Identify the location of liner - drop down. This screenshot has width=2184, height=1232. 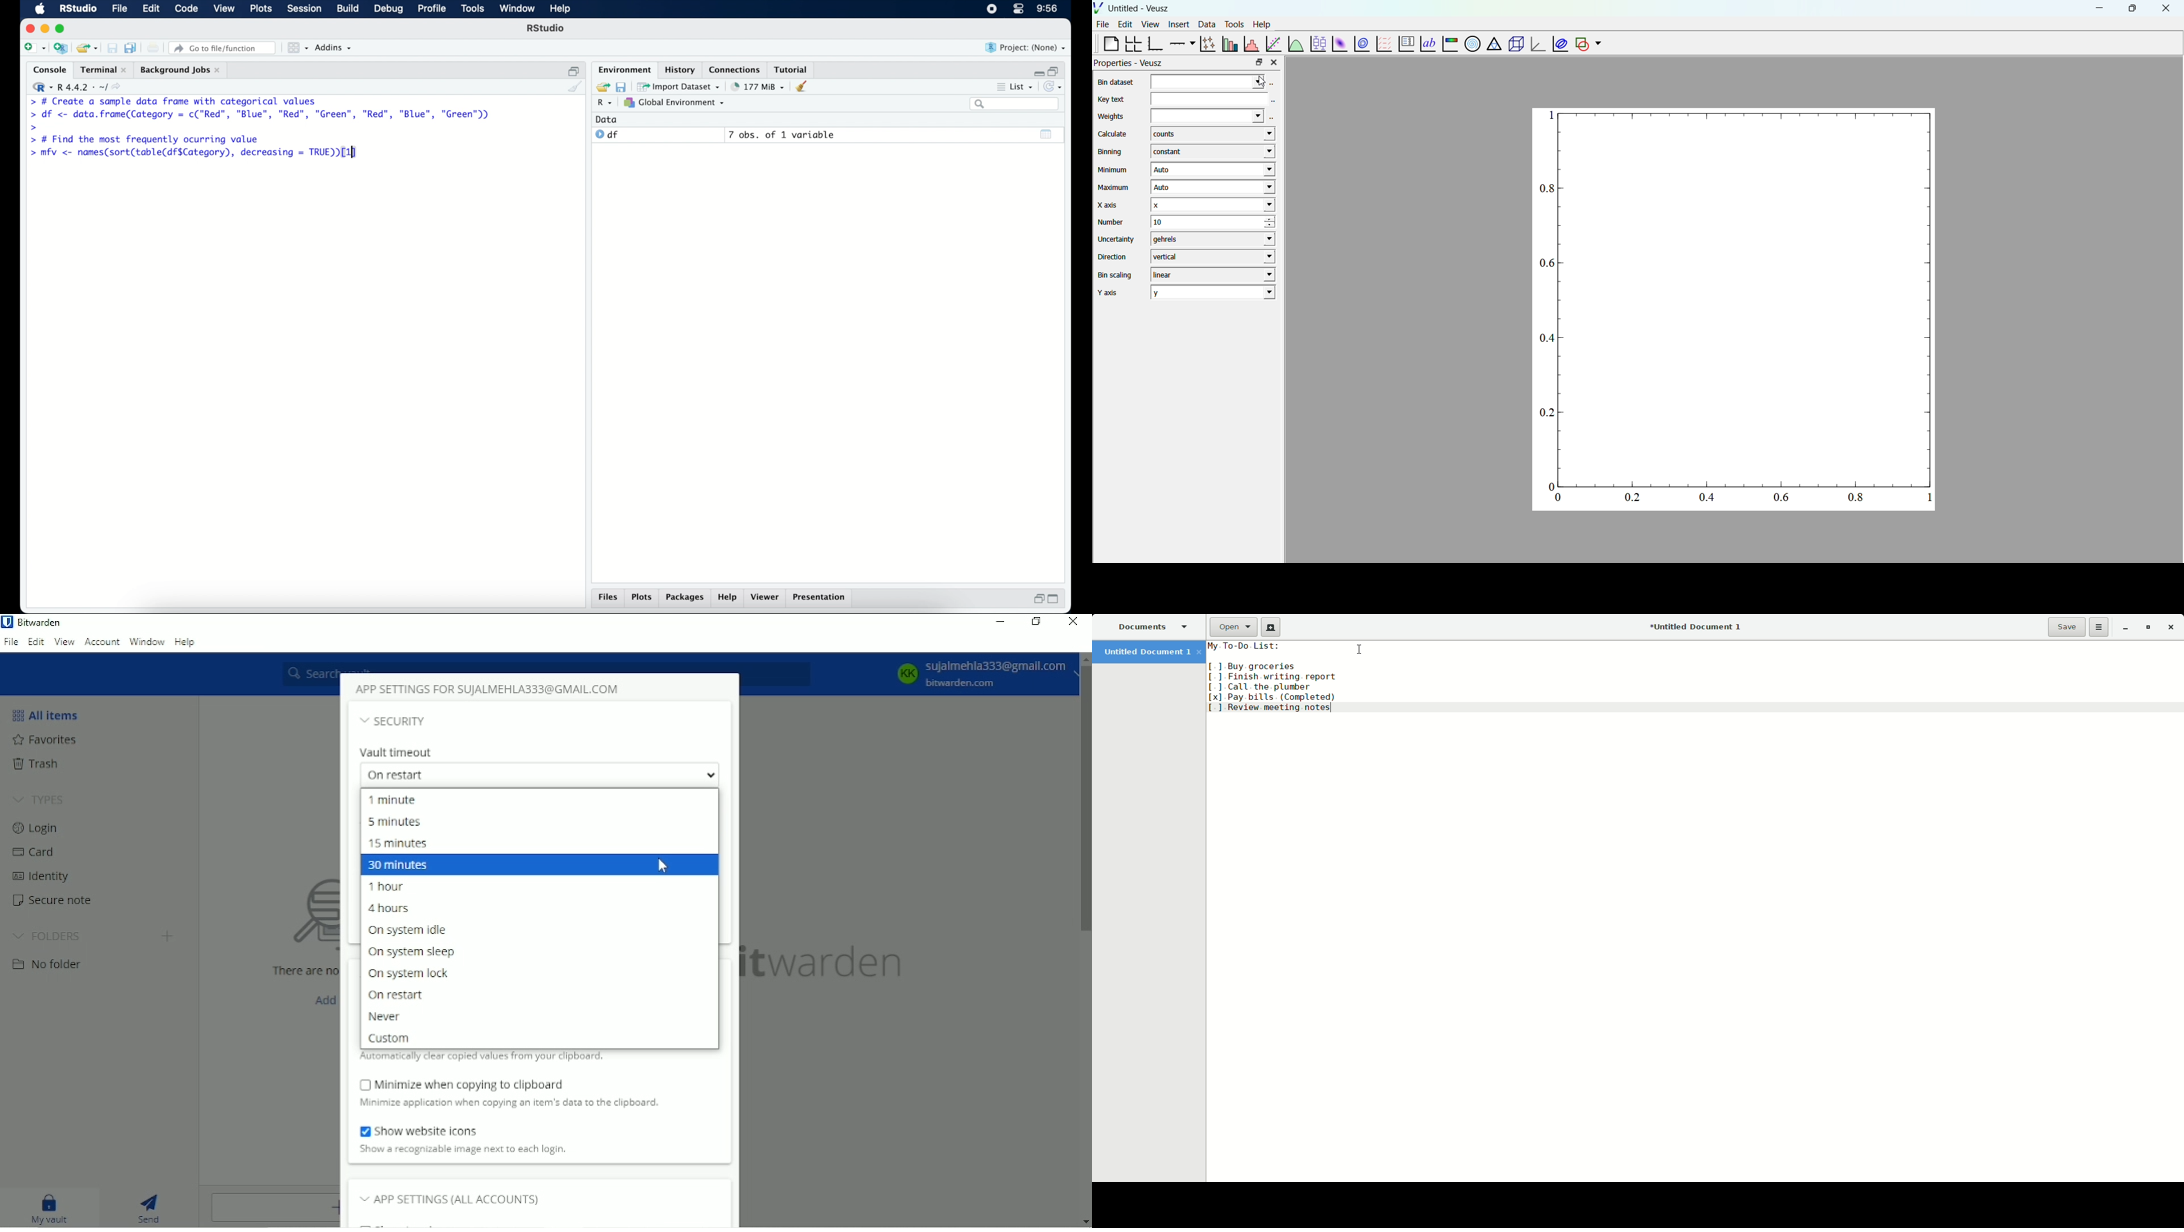
(1213, 275).